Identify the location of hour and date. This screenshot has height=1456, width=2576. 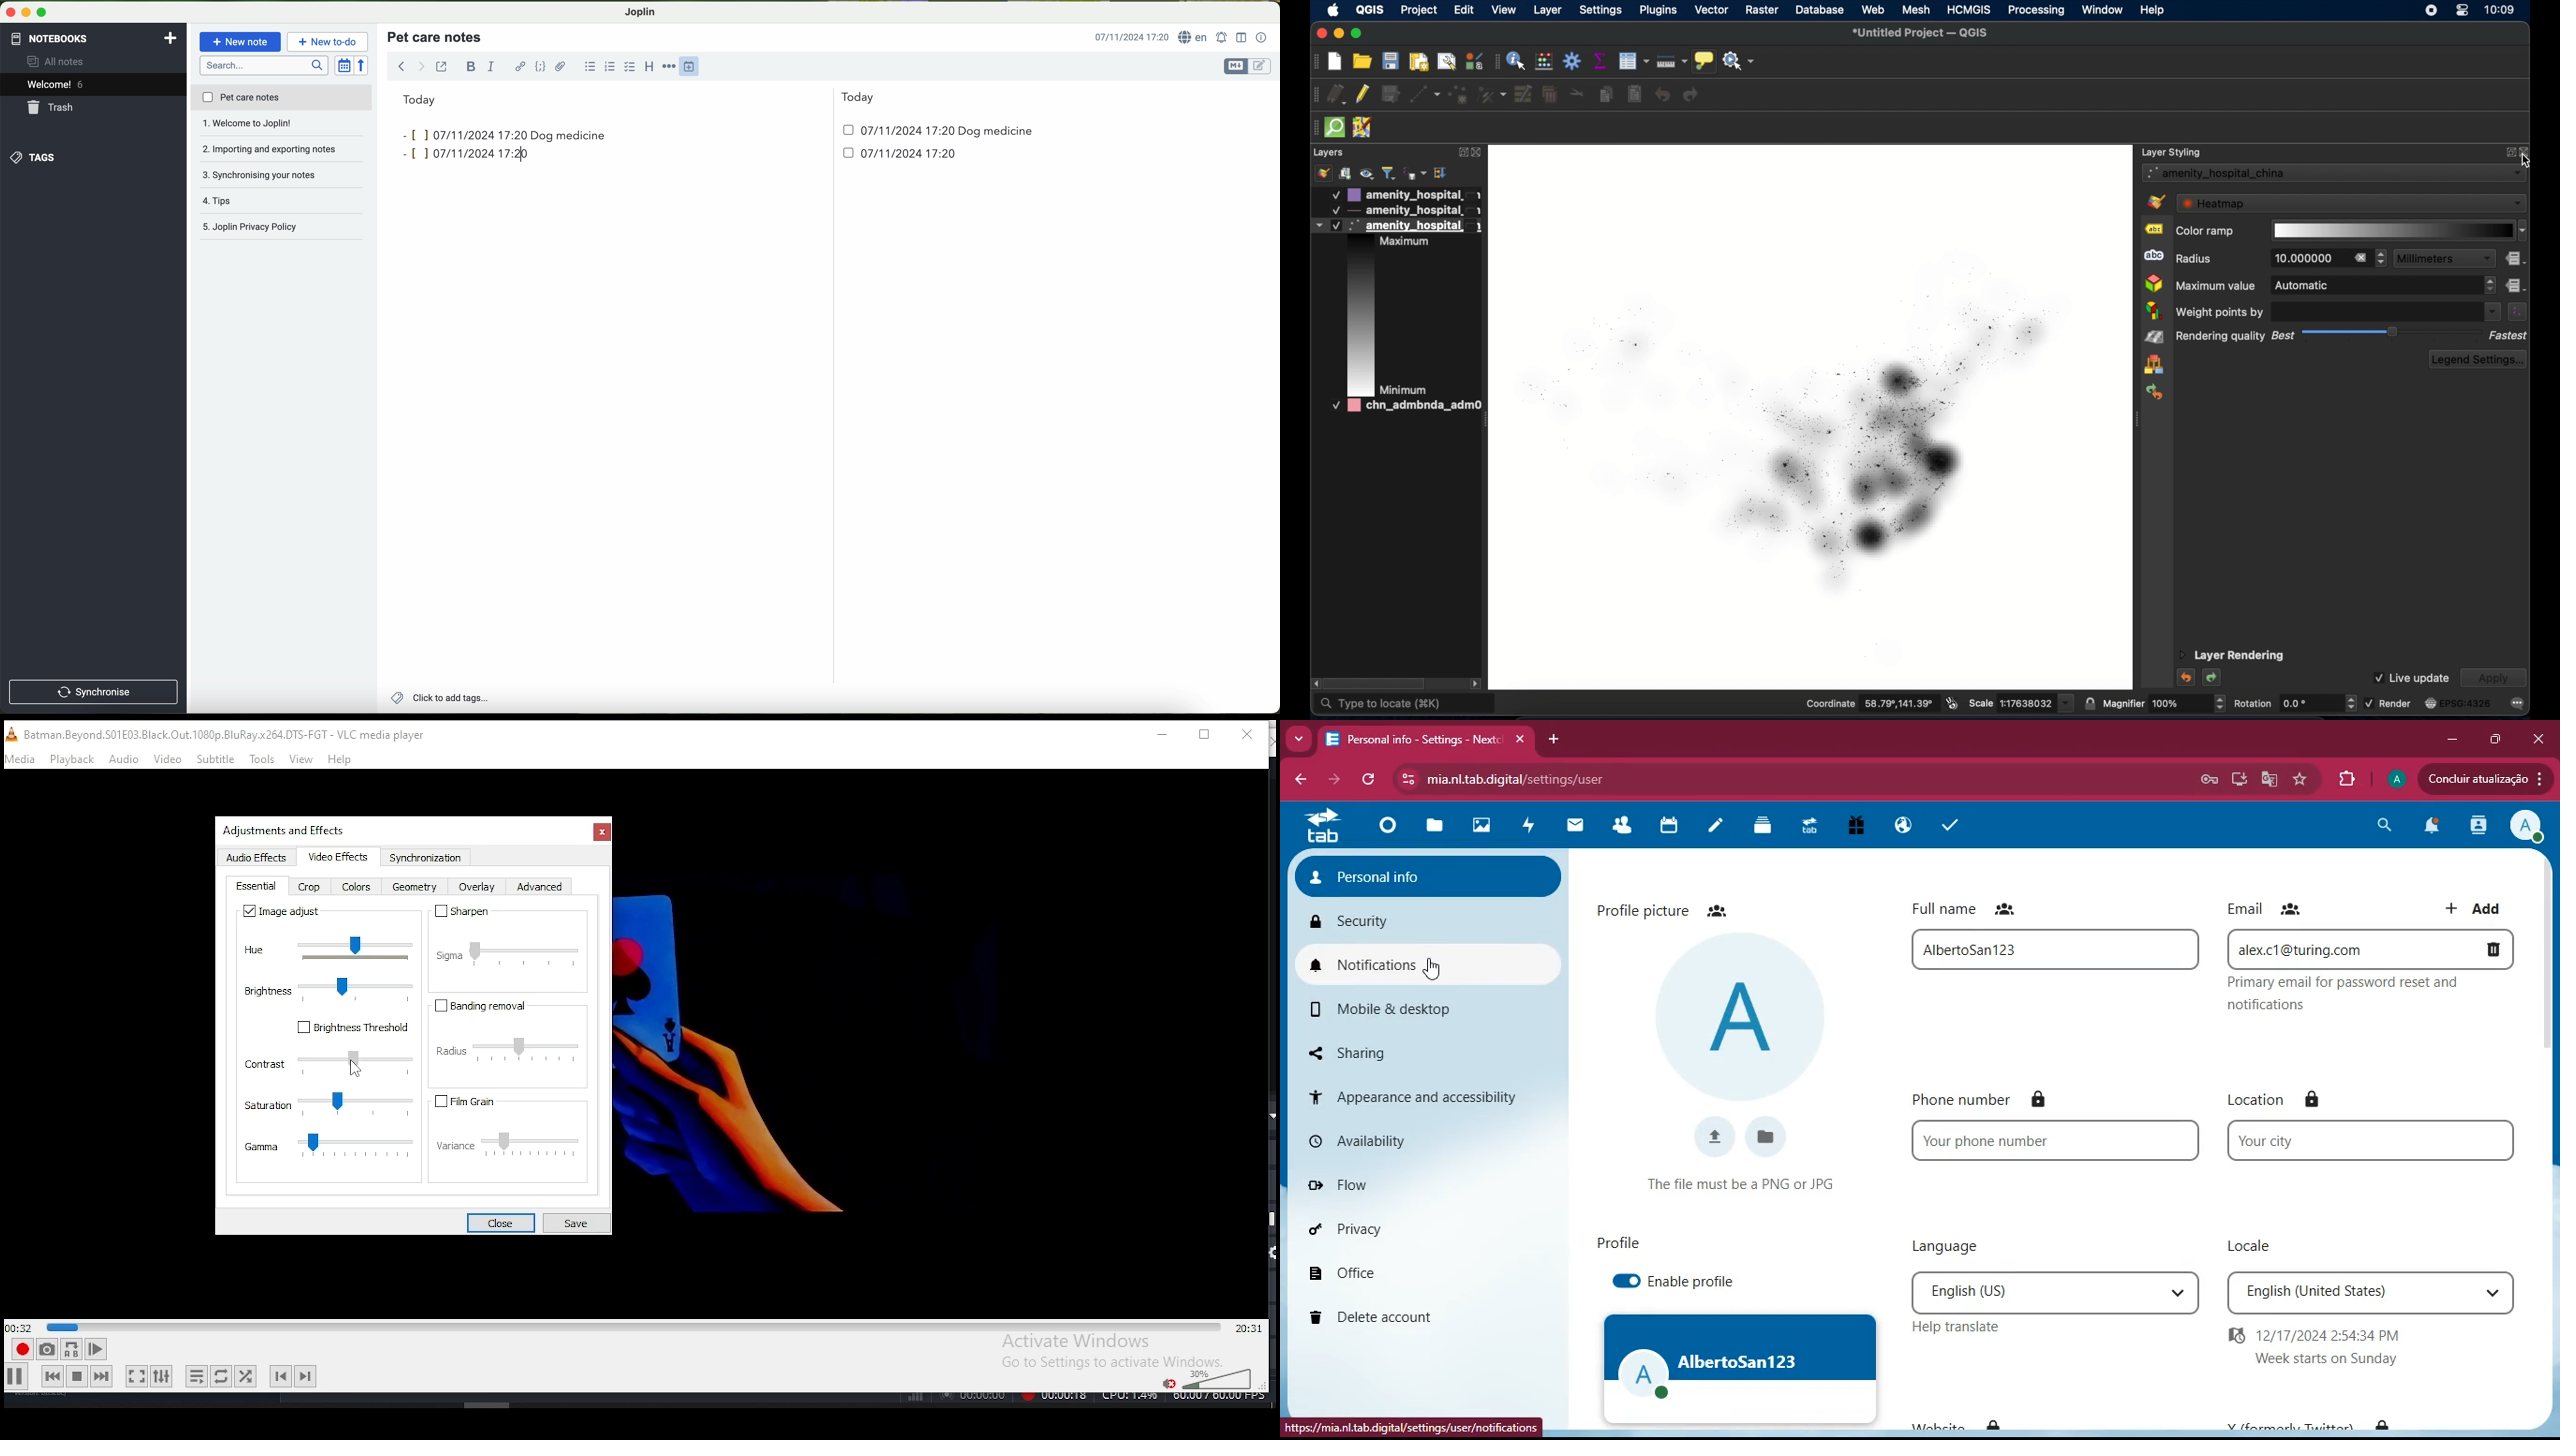
(1131, 38).